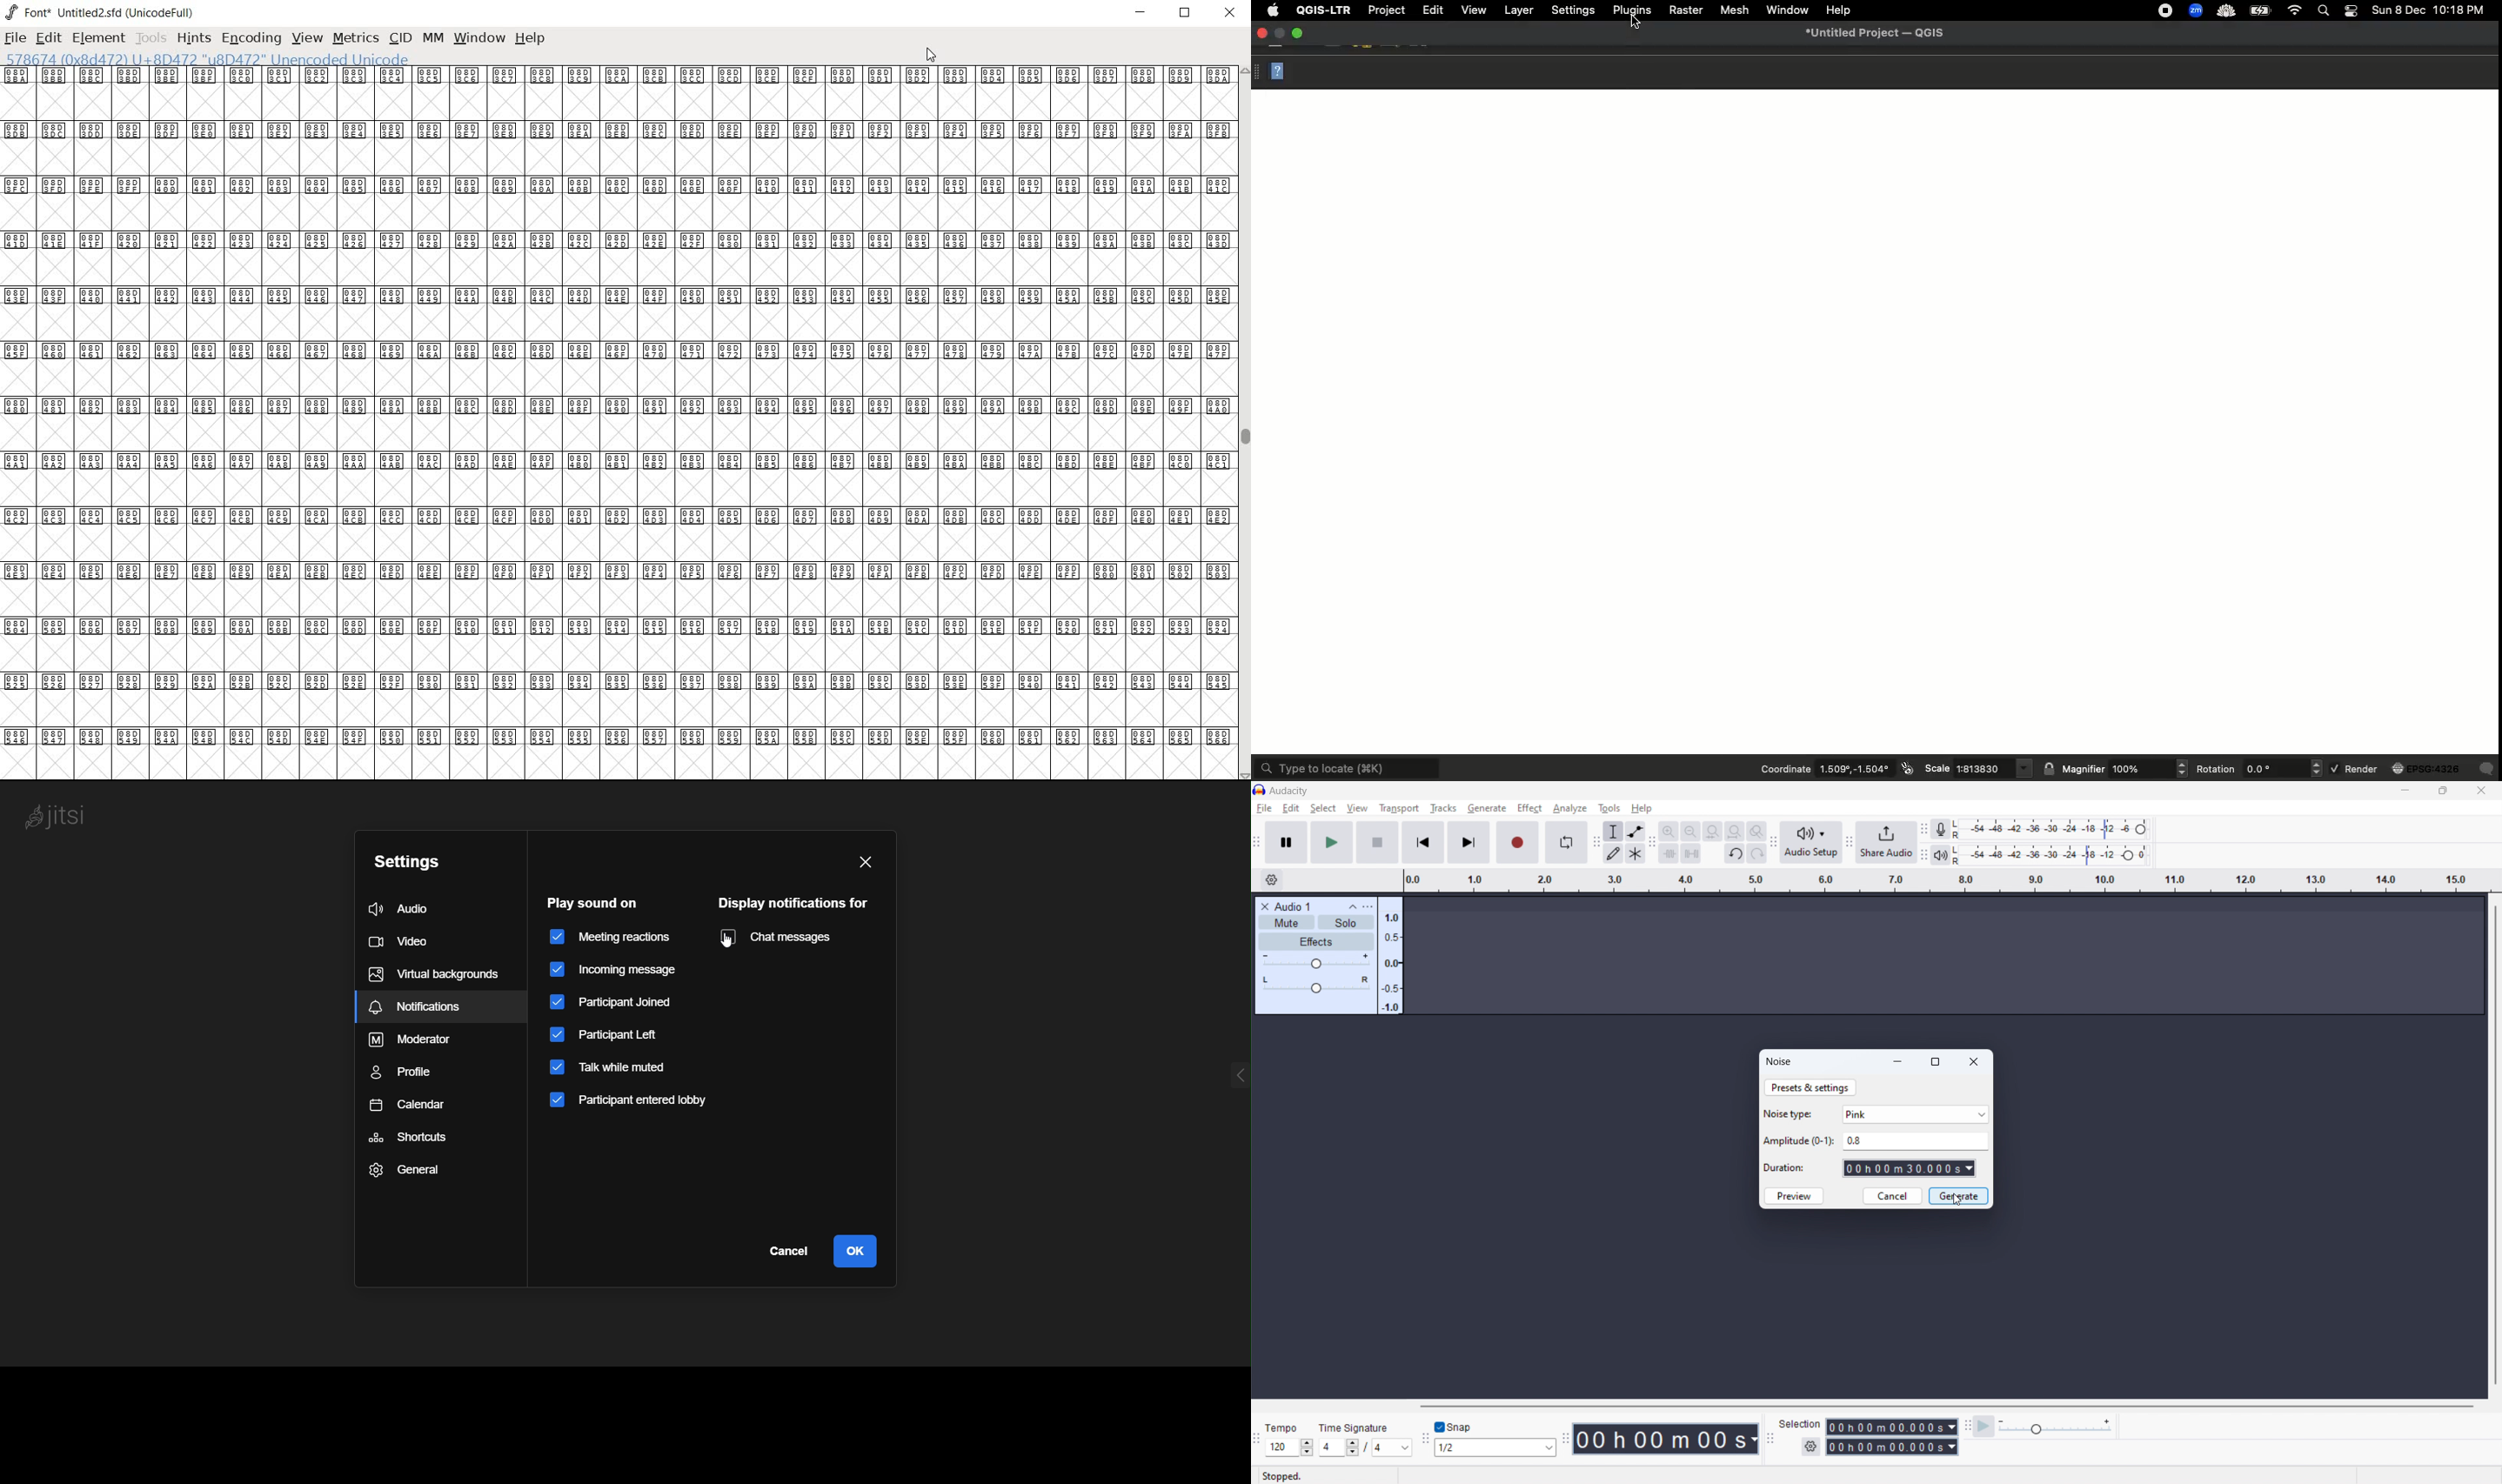 This screenshot has width=2520, height=1484. What do you see at coordinates (1284, 1428) in the screenshot?
I see `Tempo` at bounding box center [1284, 1428].